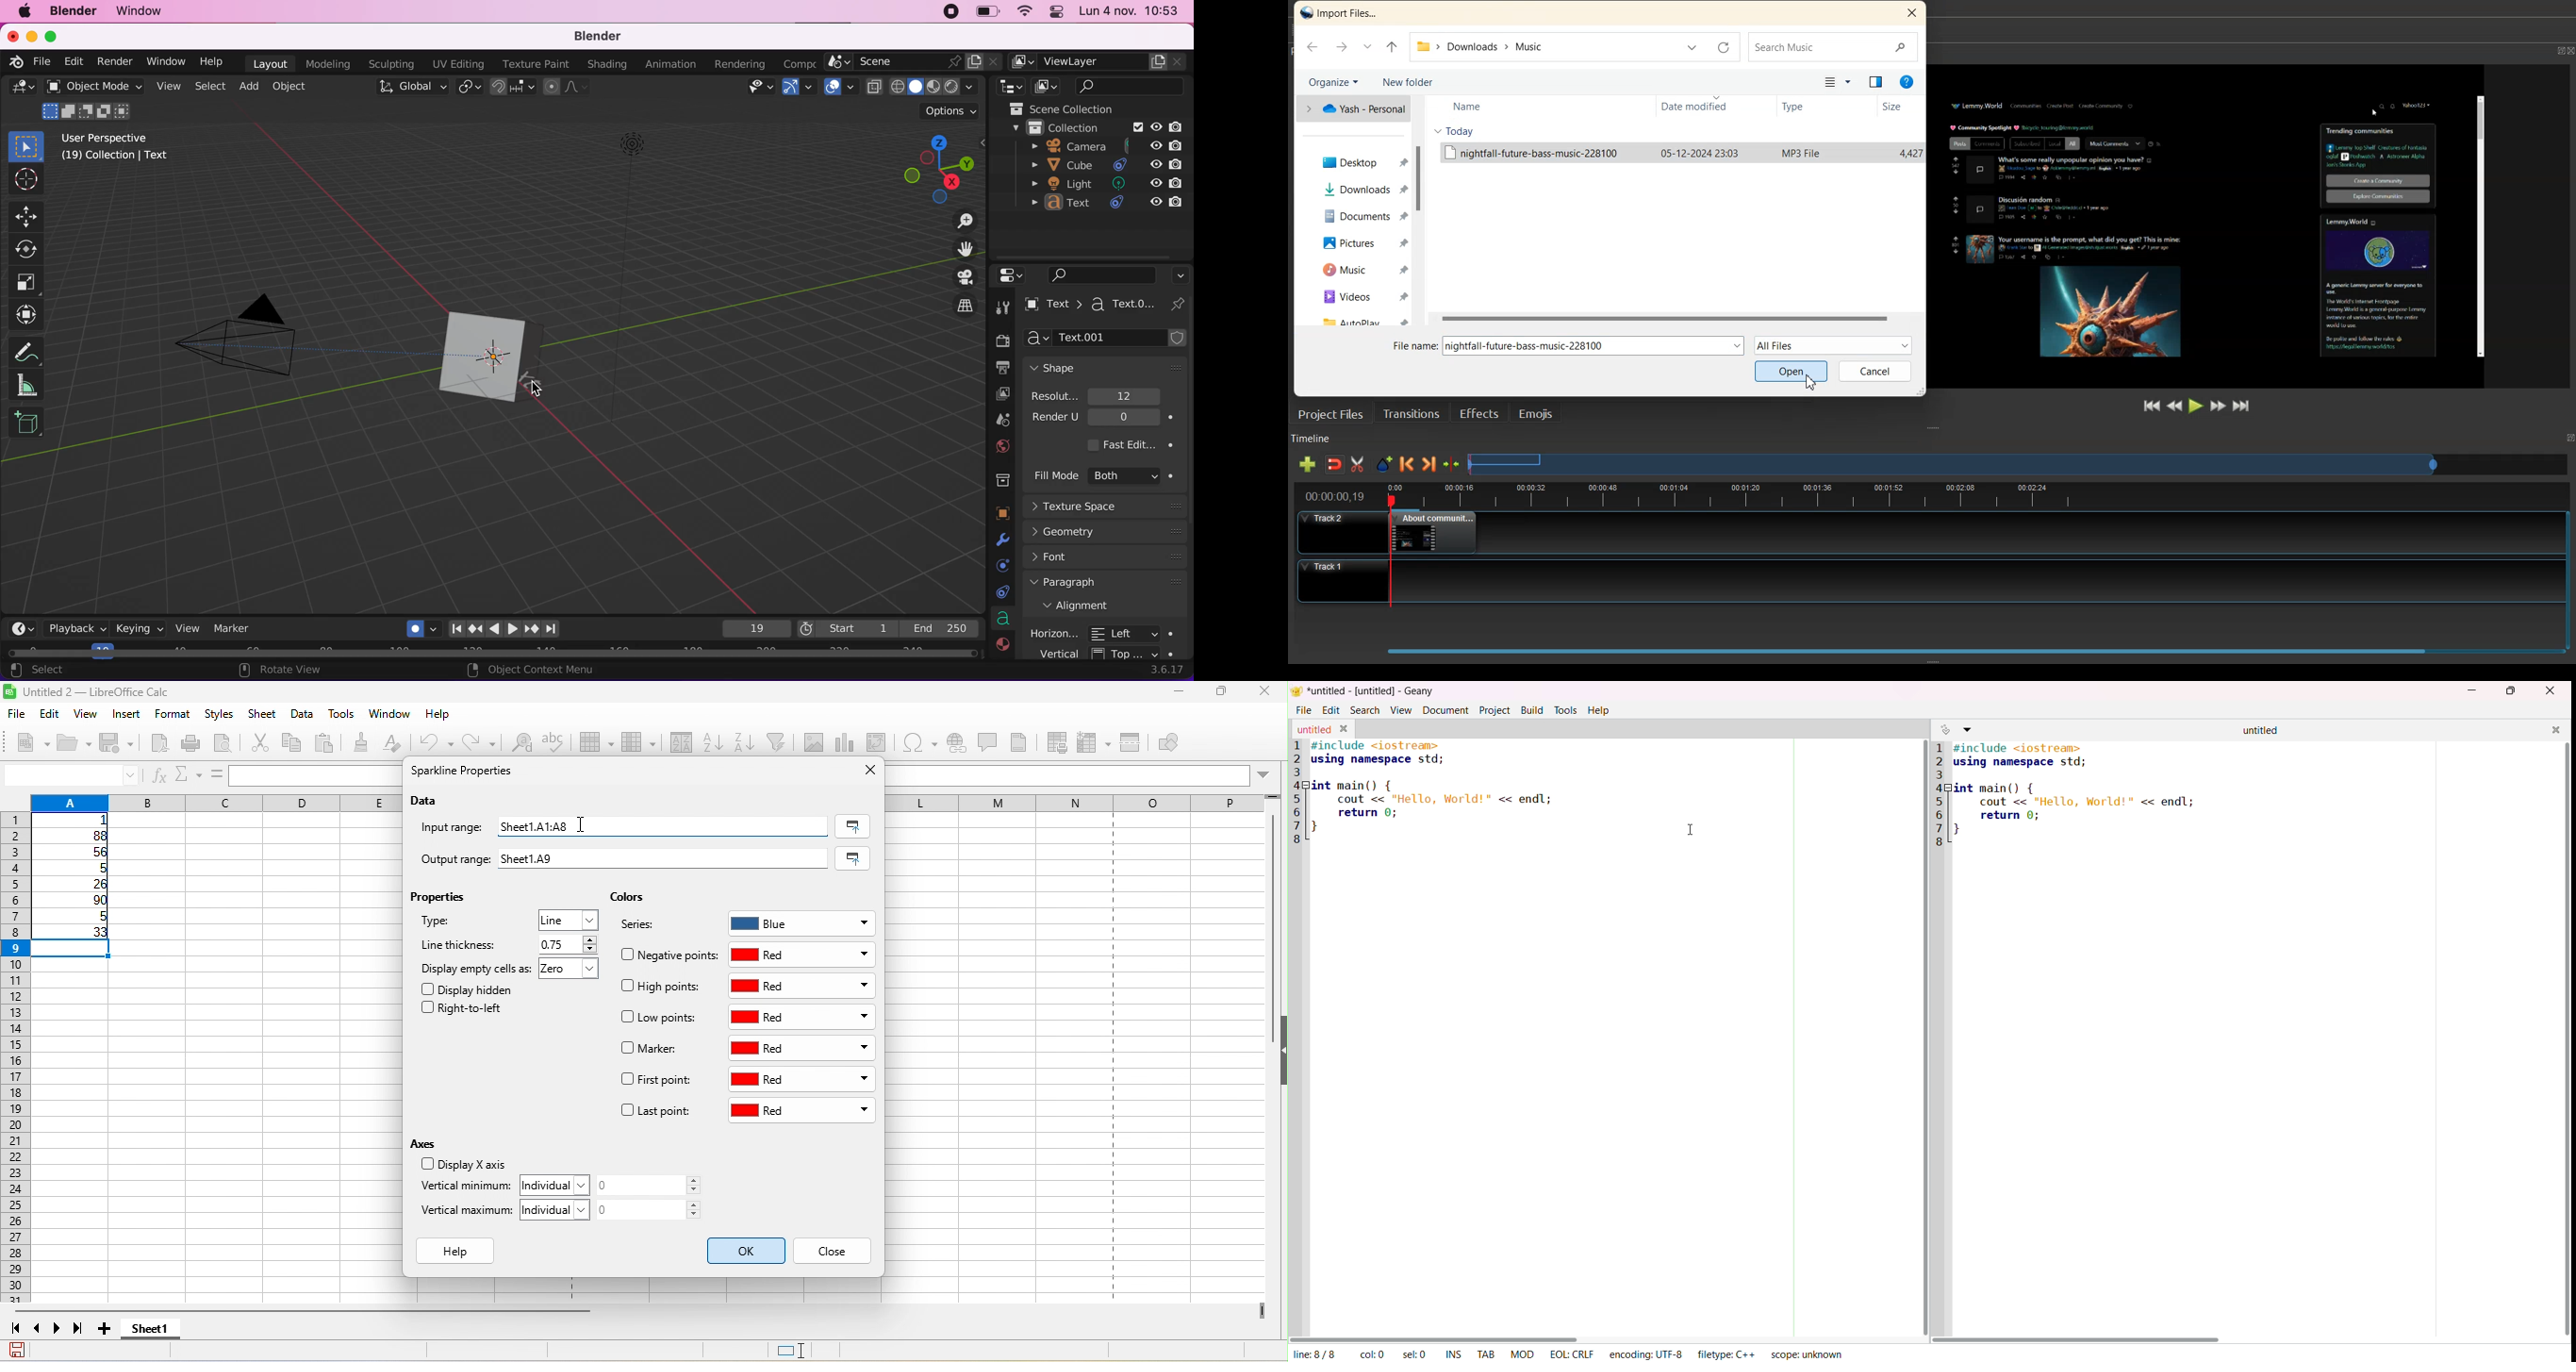 The image size is (2576, 1372). I want to click on input range, so click(454, 829).